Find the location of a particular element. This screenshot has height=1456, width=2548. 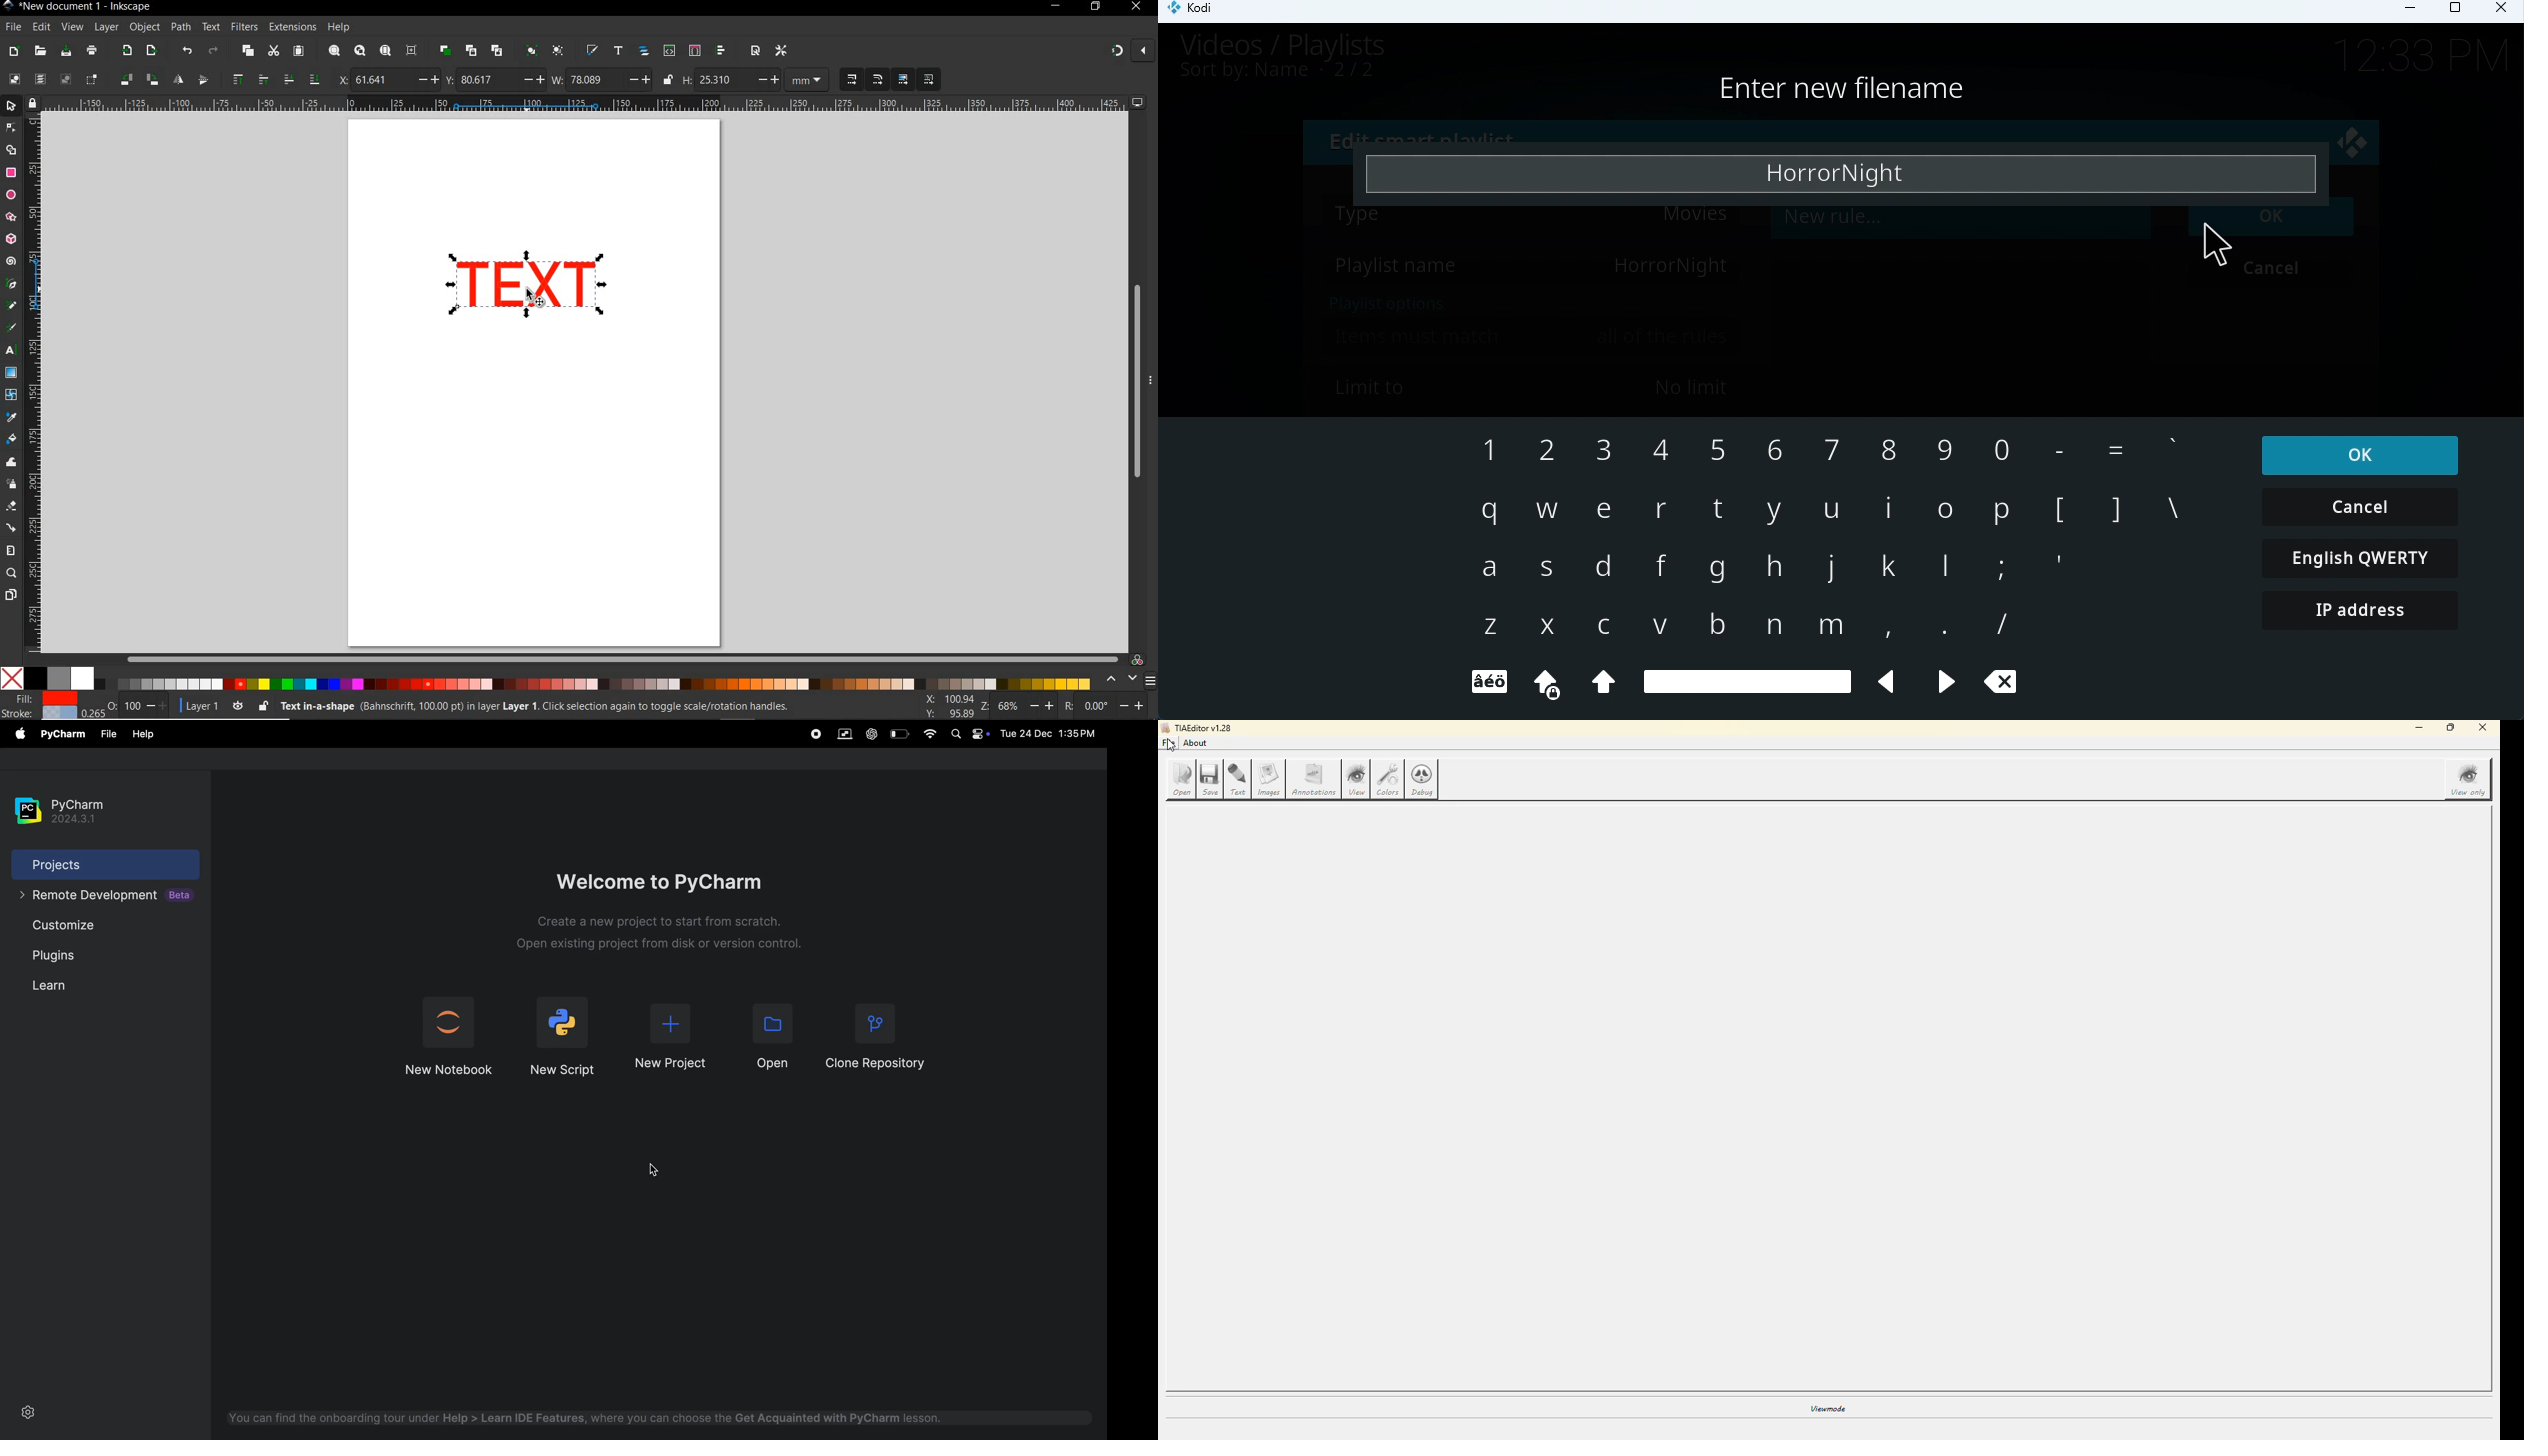

pages tool is located at coordinates (10, 595).